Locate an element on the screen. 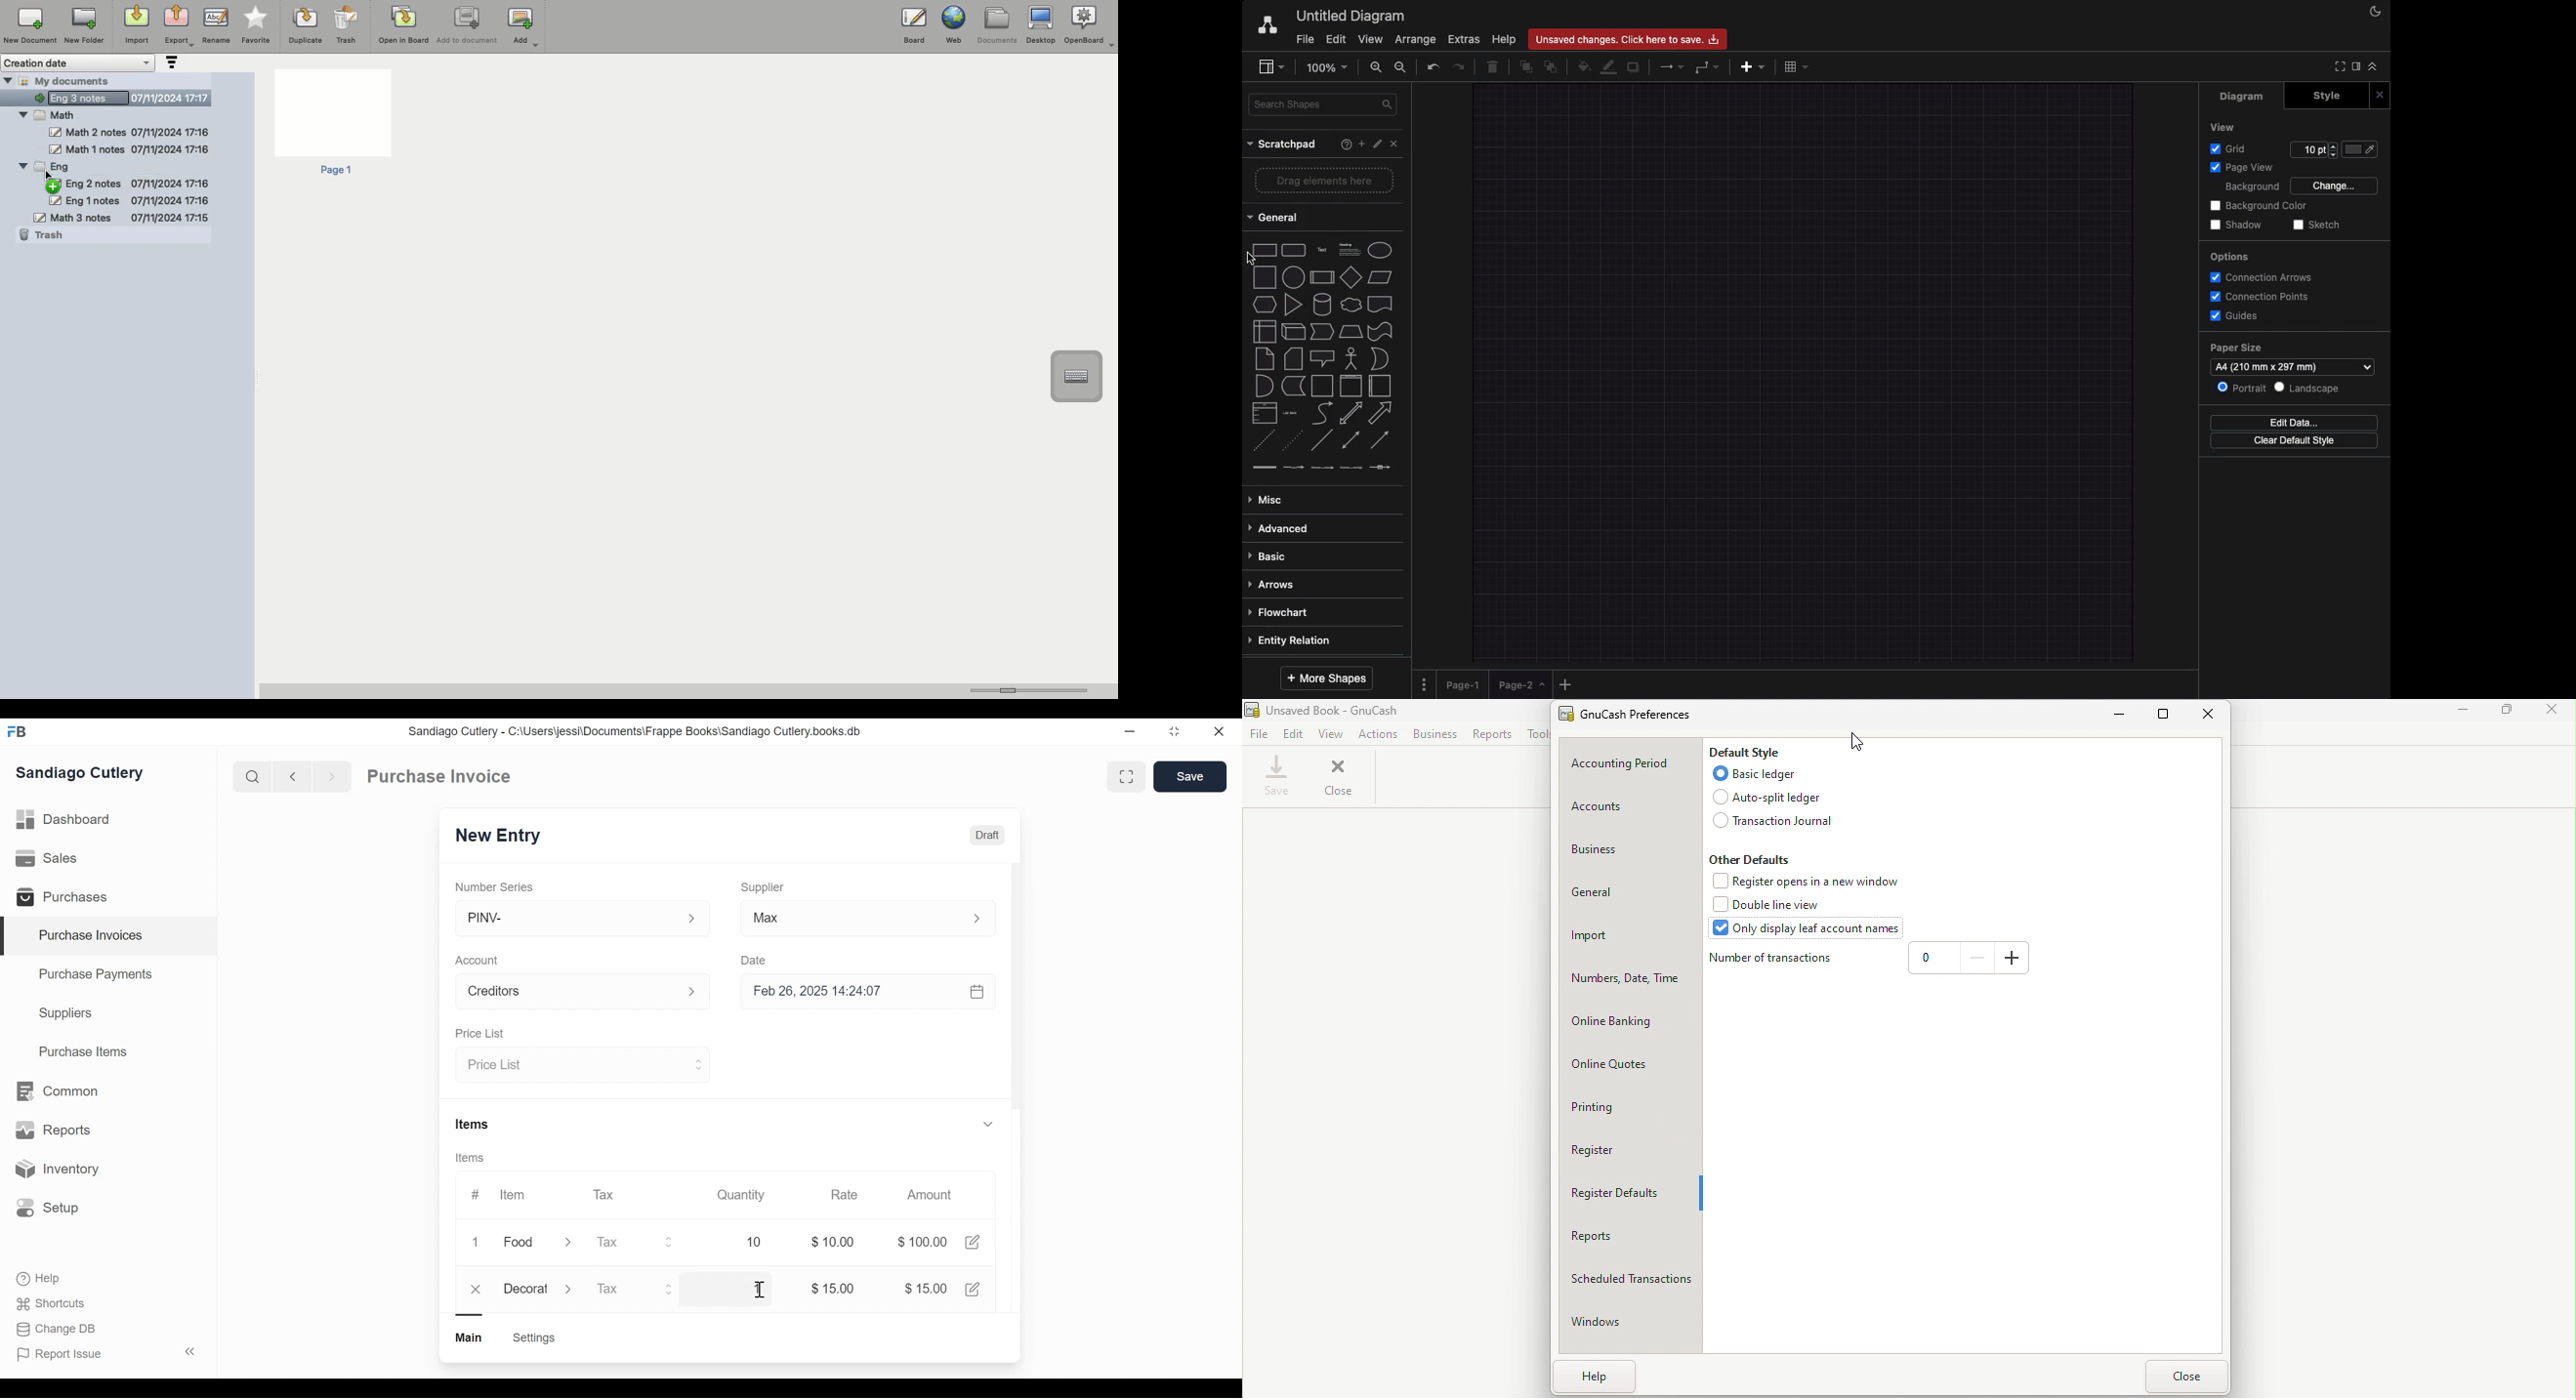  Default style is located at coordinates (1750, 751).